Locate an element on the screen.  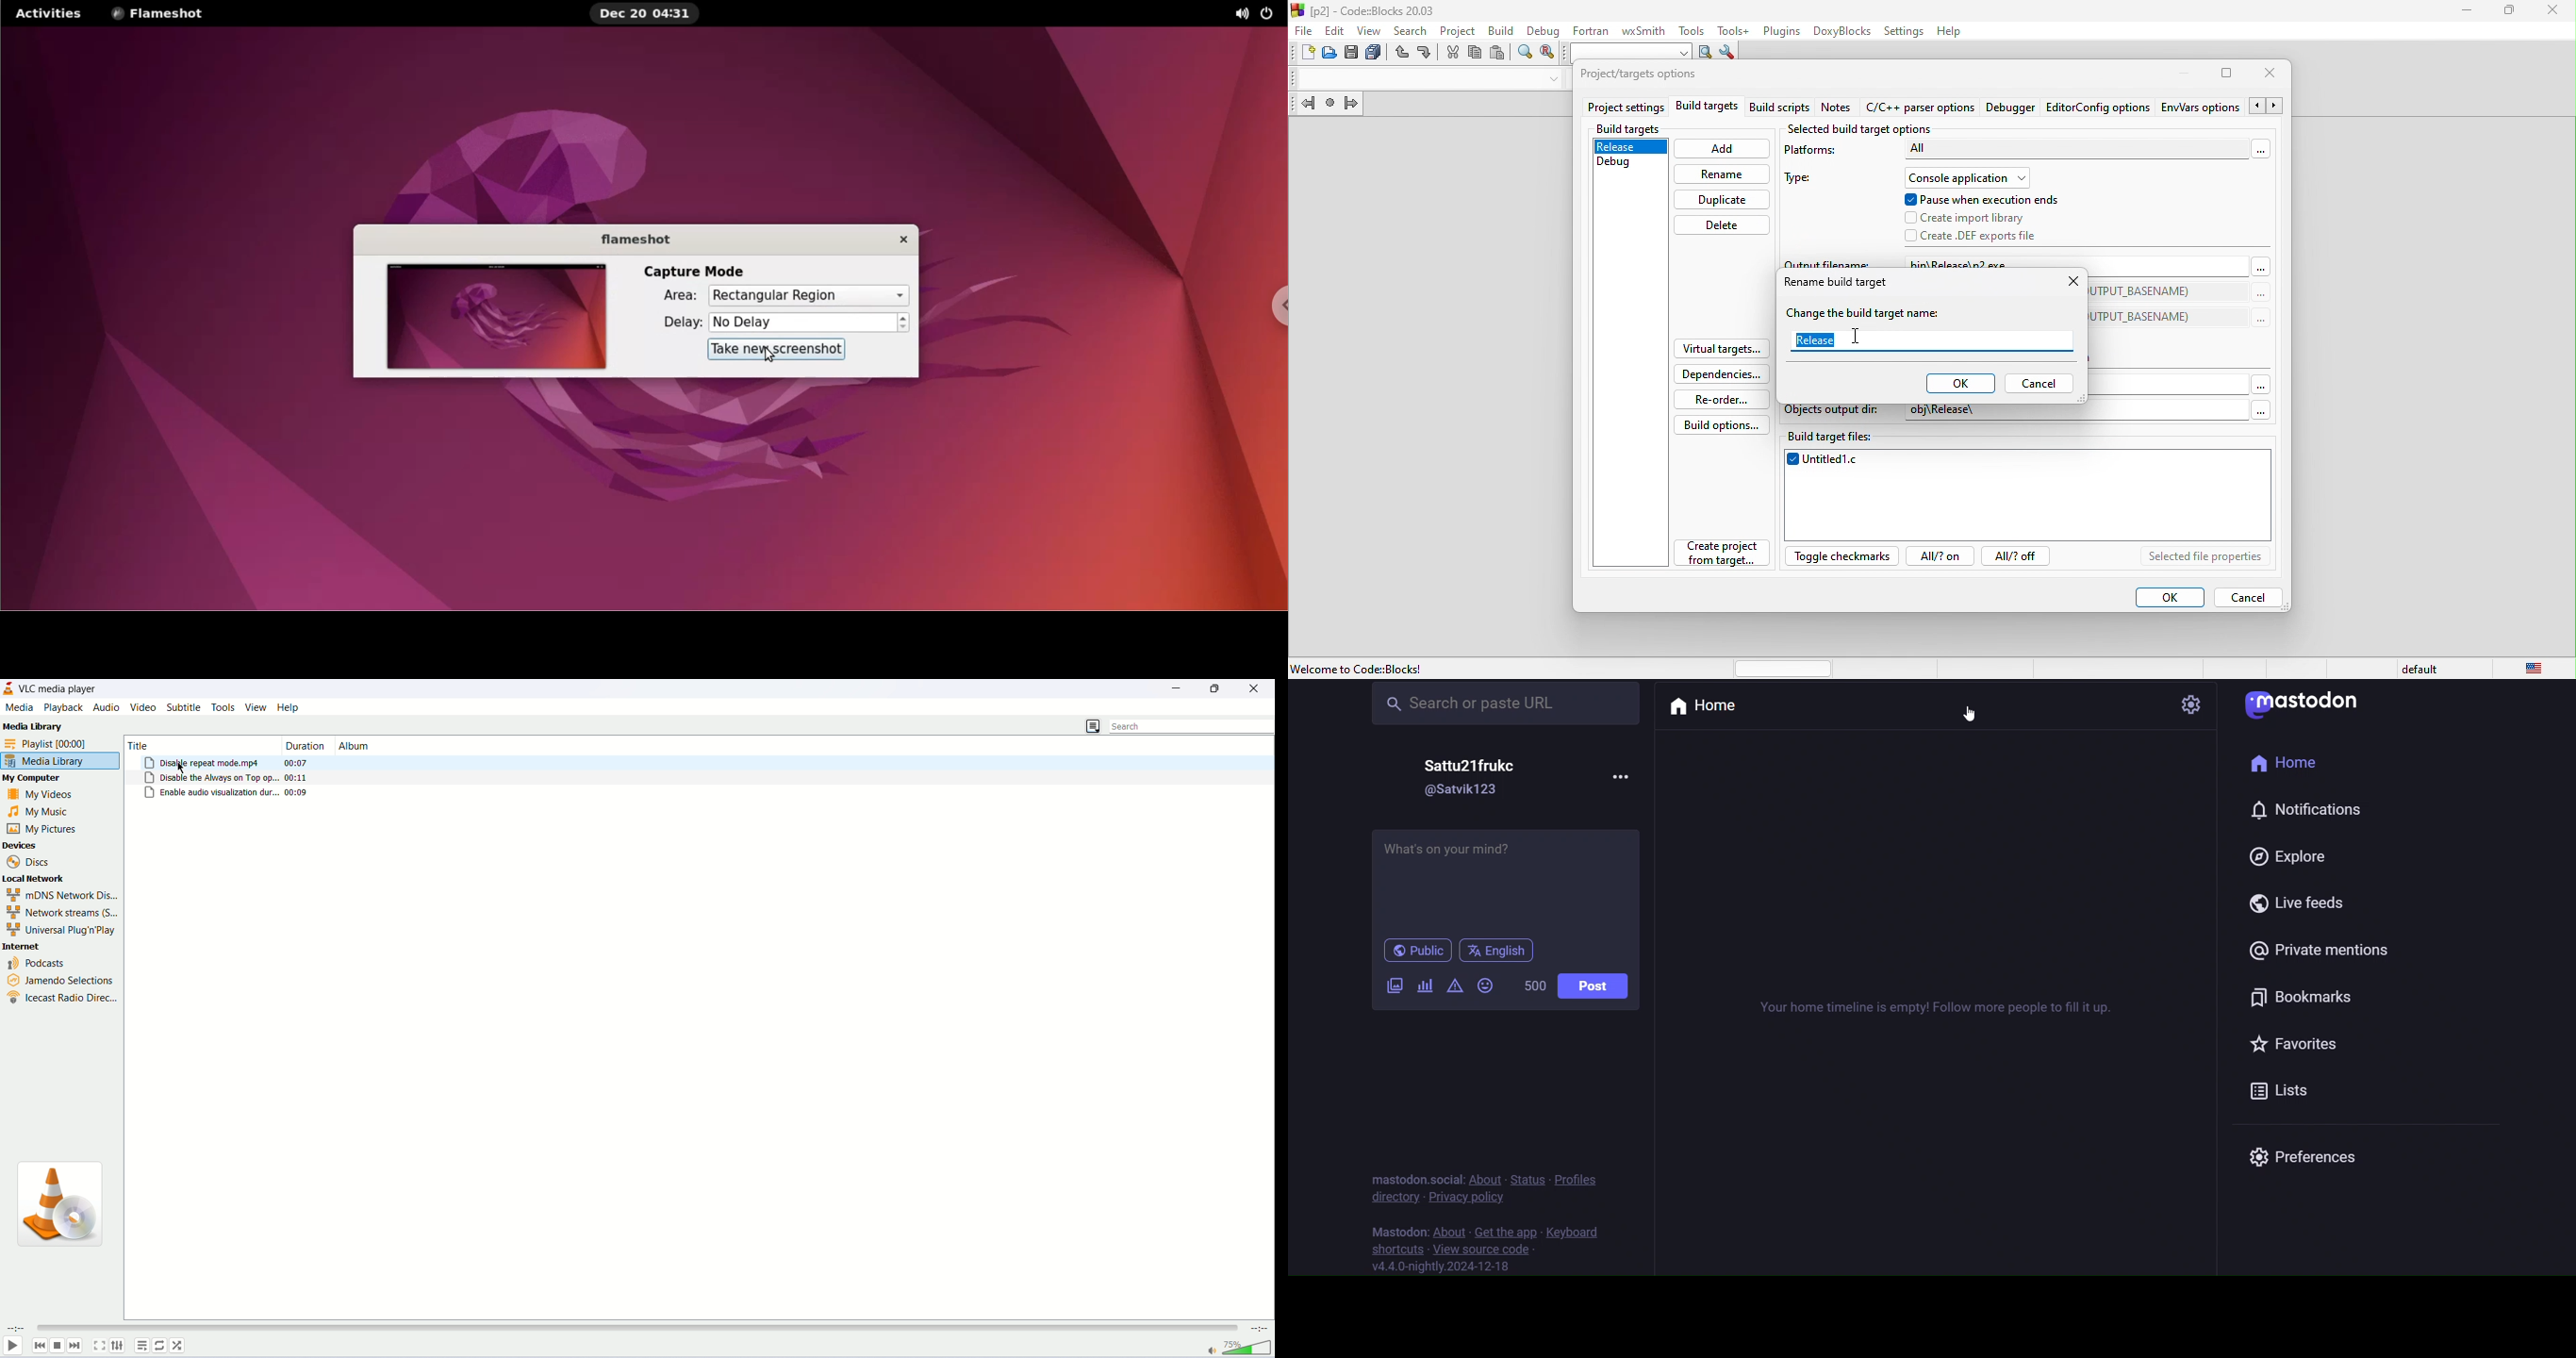
notification is located at coordinates (2311, 811).